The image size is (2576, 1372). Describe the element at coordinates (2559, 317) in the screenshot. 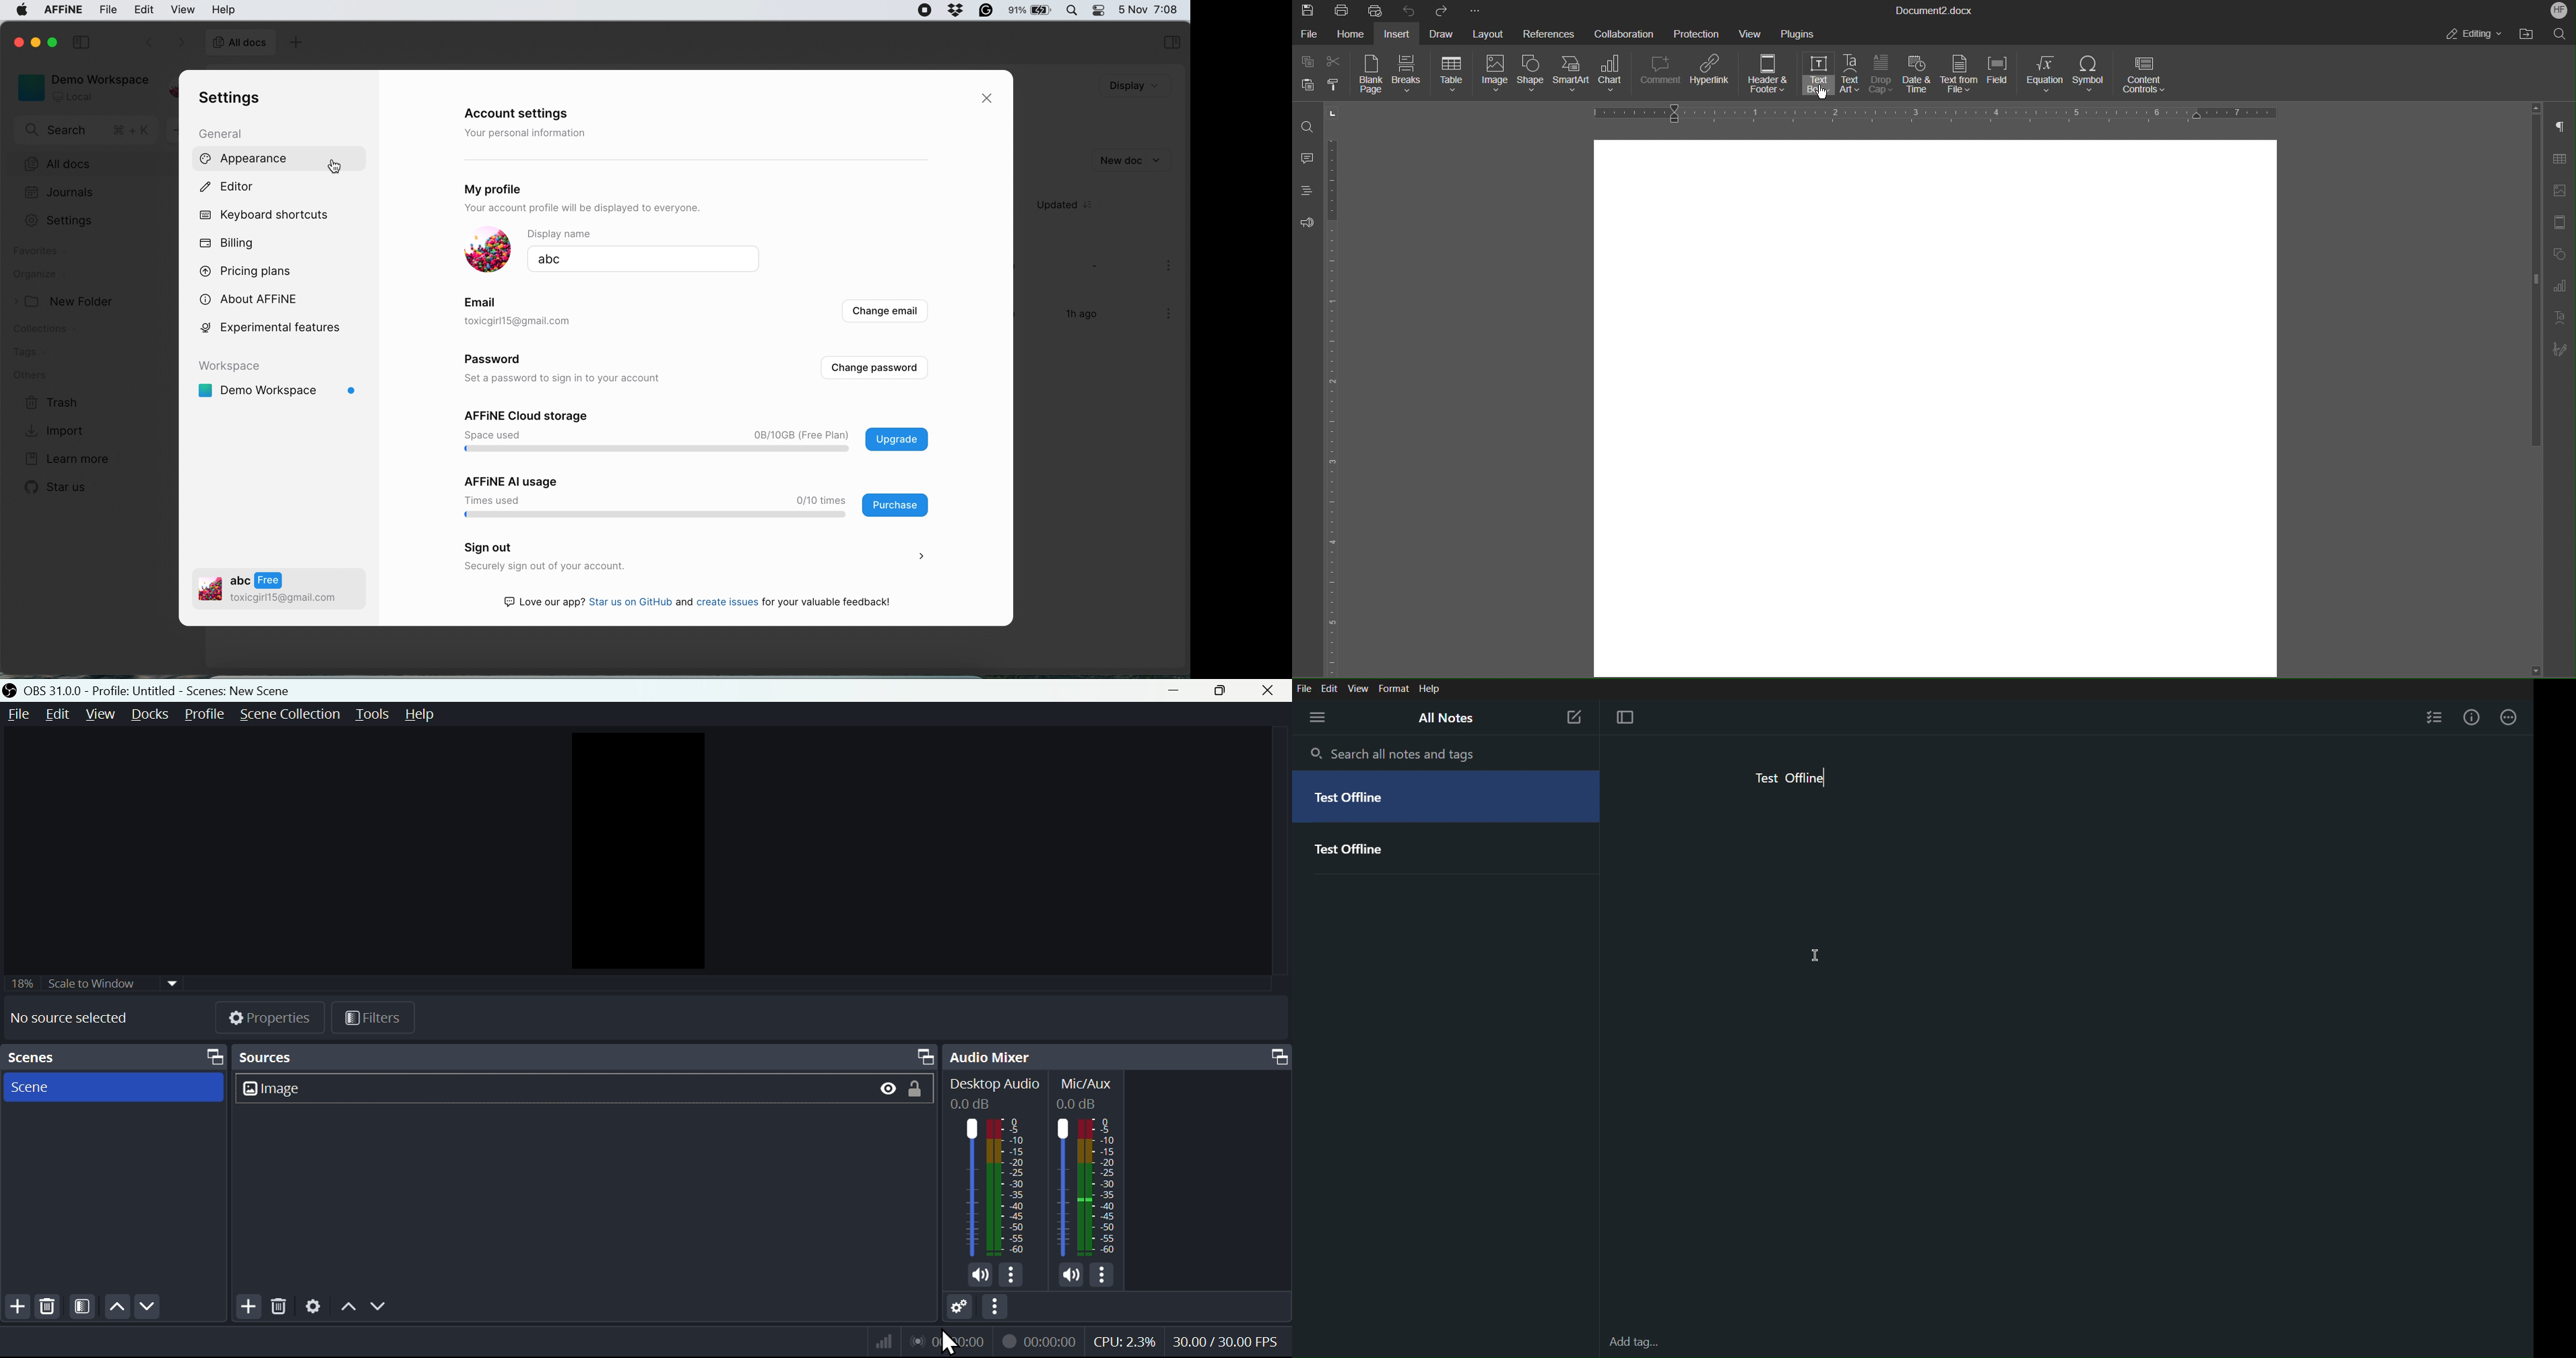

I see `Text Art` at that location.